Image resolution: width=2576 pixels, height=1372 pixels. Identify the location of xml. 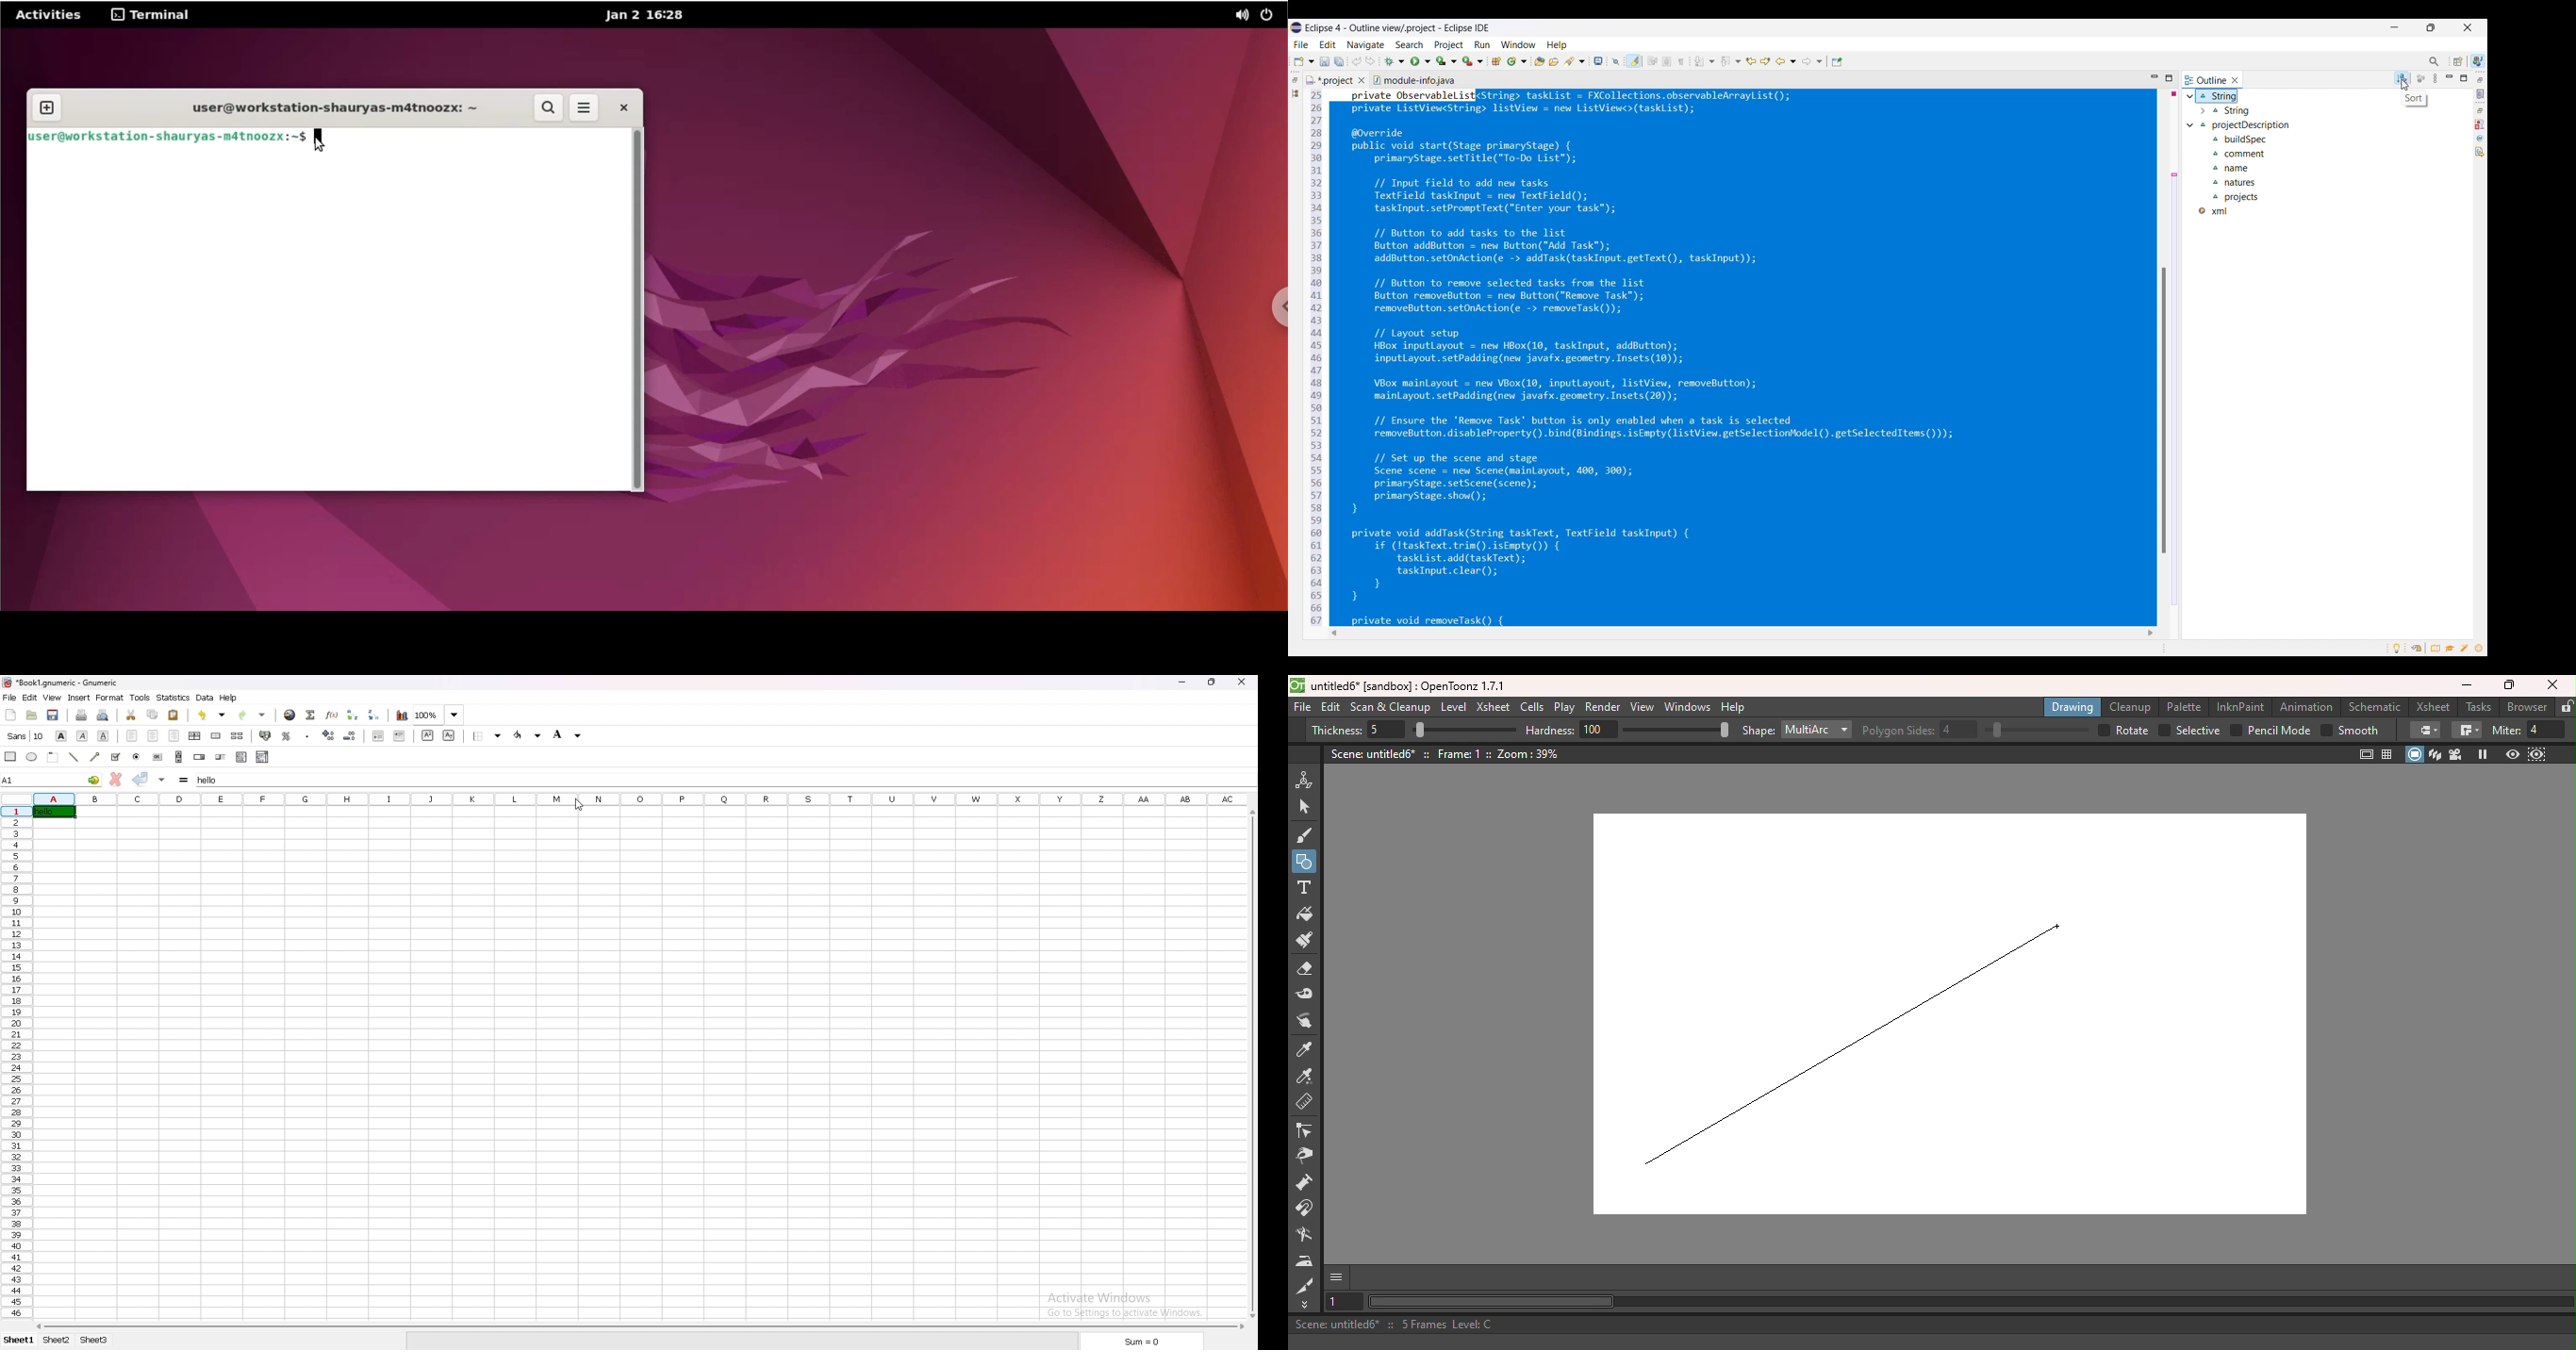
(2221, 212).